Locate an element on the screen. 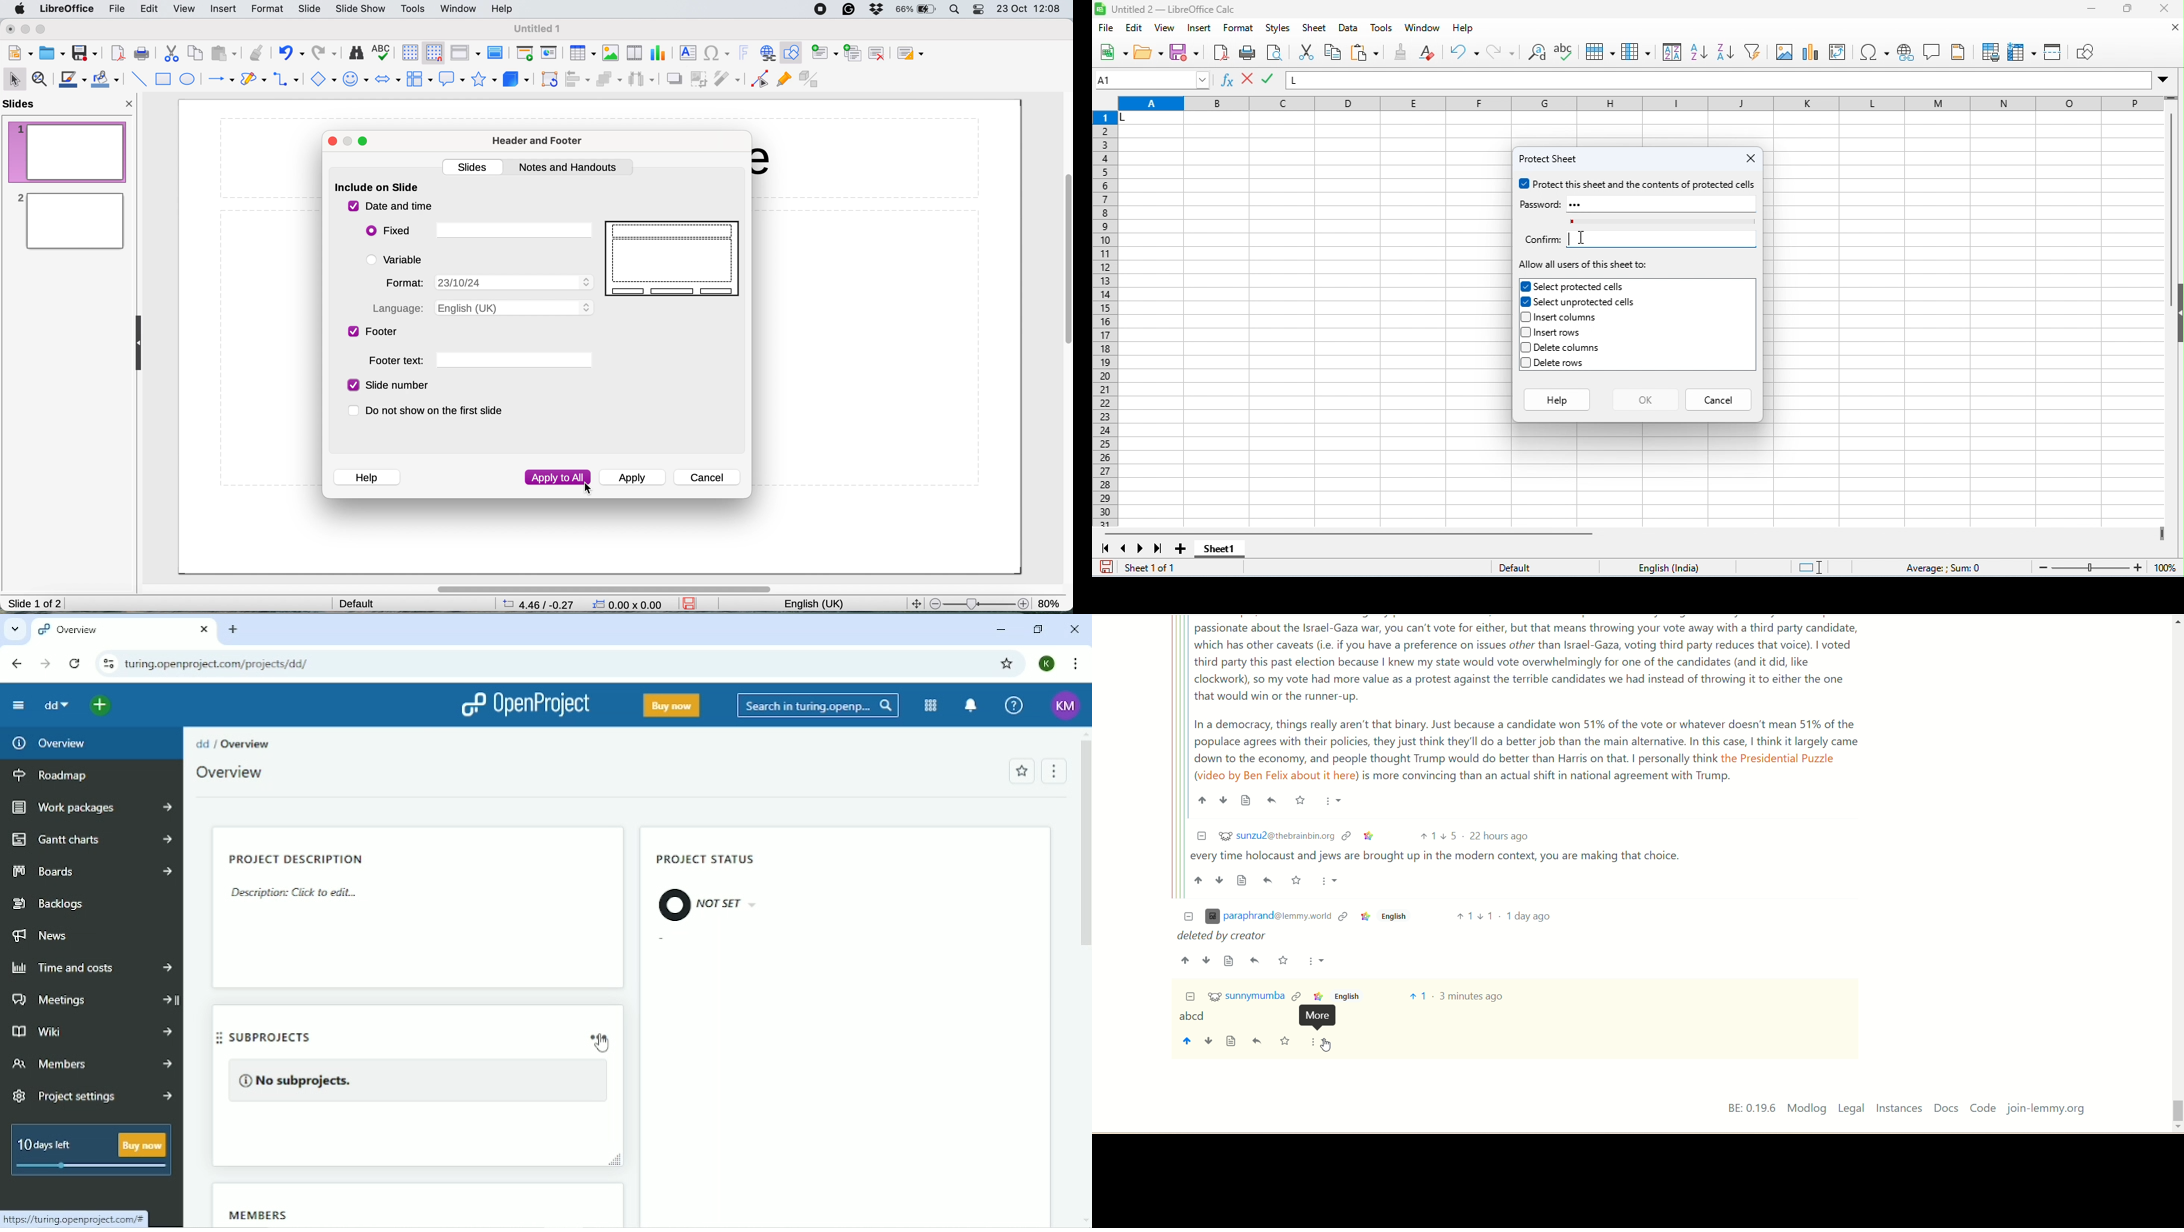 This screenshot has height=1232, width=2184. For example, Biden didn't meaningfully push back on Israel, and | doubt Trump would do anything differently. So if you are super
passionate about the Israel-Gaza war, you can't vote for either, but that means throwing your vote away with a third party candidate,
which has other caveats (i.e. if you have a preference on issues other than Israel-Gaza, voting third party reduces that voice). | voted
third party this past election because | knew my state would vote overwhelmingly for one of the candidates (and it did, like
clockwork), so my vote had more value as a protest against the terrible candidates we had instead of throwing it to either the one
that would win or the runner-up.

In a democracy, things really aren't that binary. Just because a candidate won 51% of the vote or whatever doesn't mean 51% of the
populace agrees with their policies, they just think they'll do a better job than the main alternative. In this case, | think it largely came
down to the economy, and people thought Trump would do better than Harris on that. | personally think the Presidential Puzzle
(video by Ben Felix about it here) is more convincing than an actual shift in national agreement with Trump. is located at coordinates (1529, 701).